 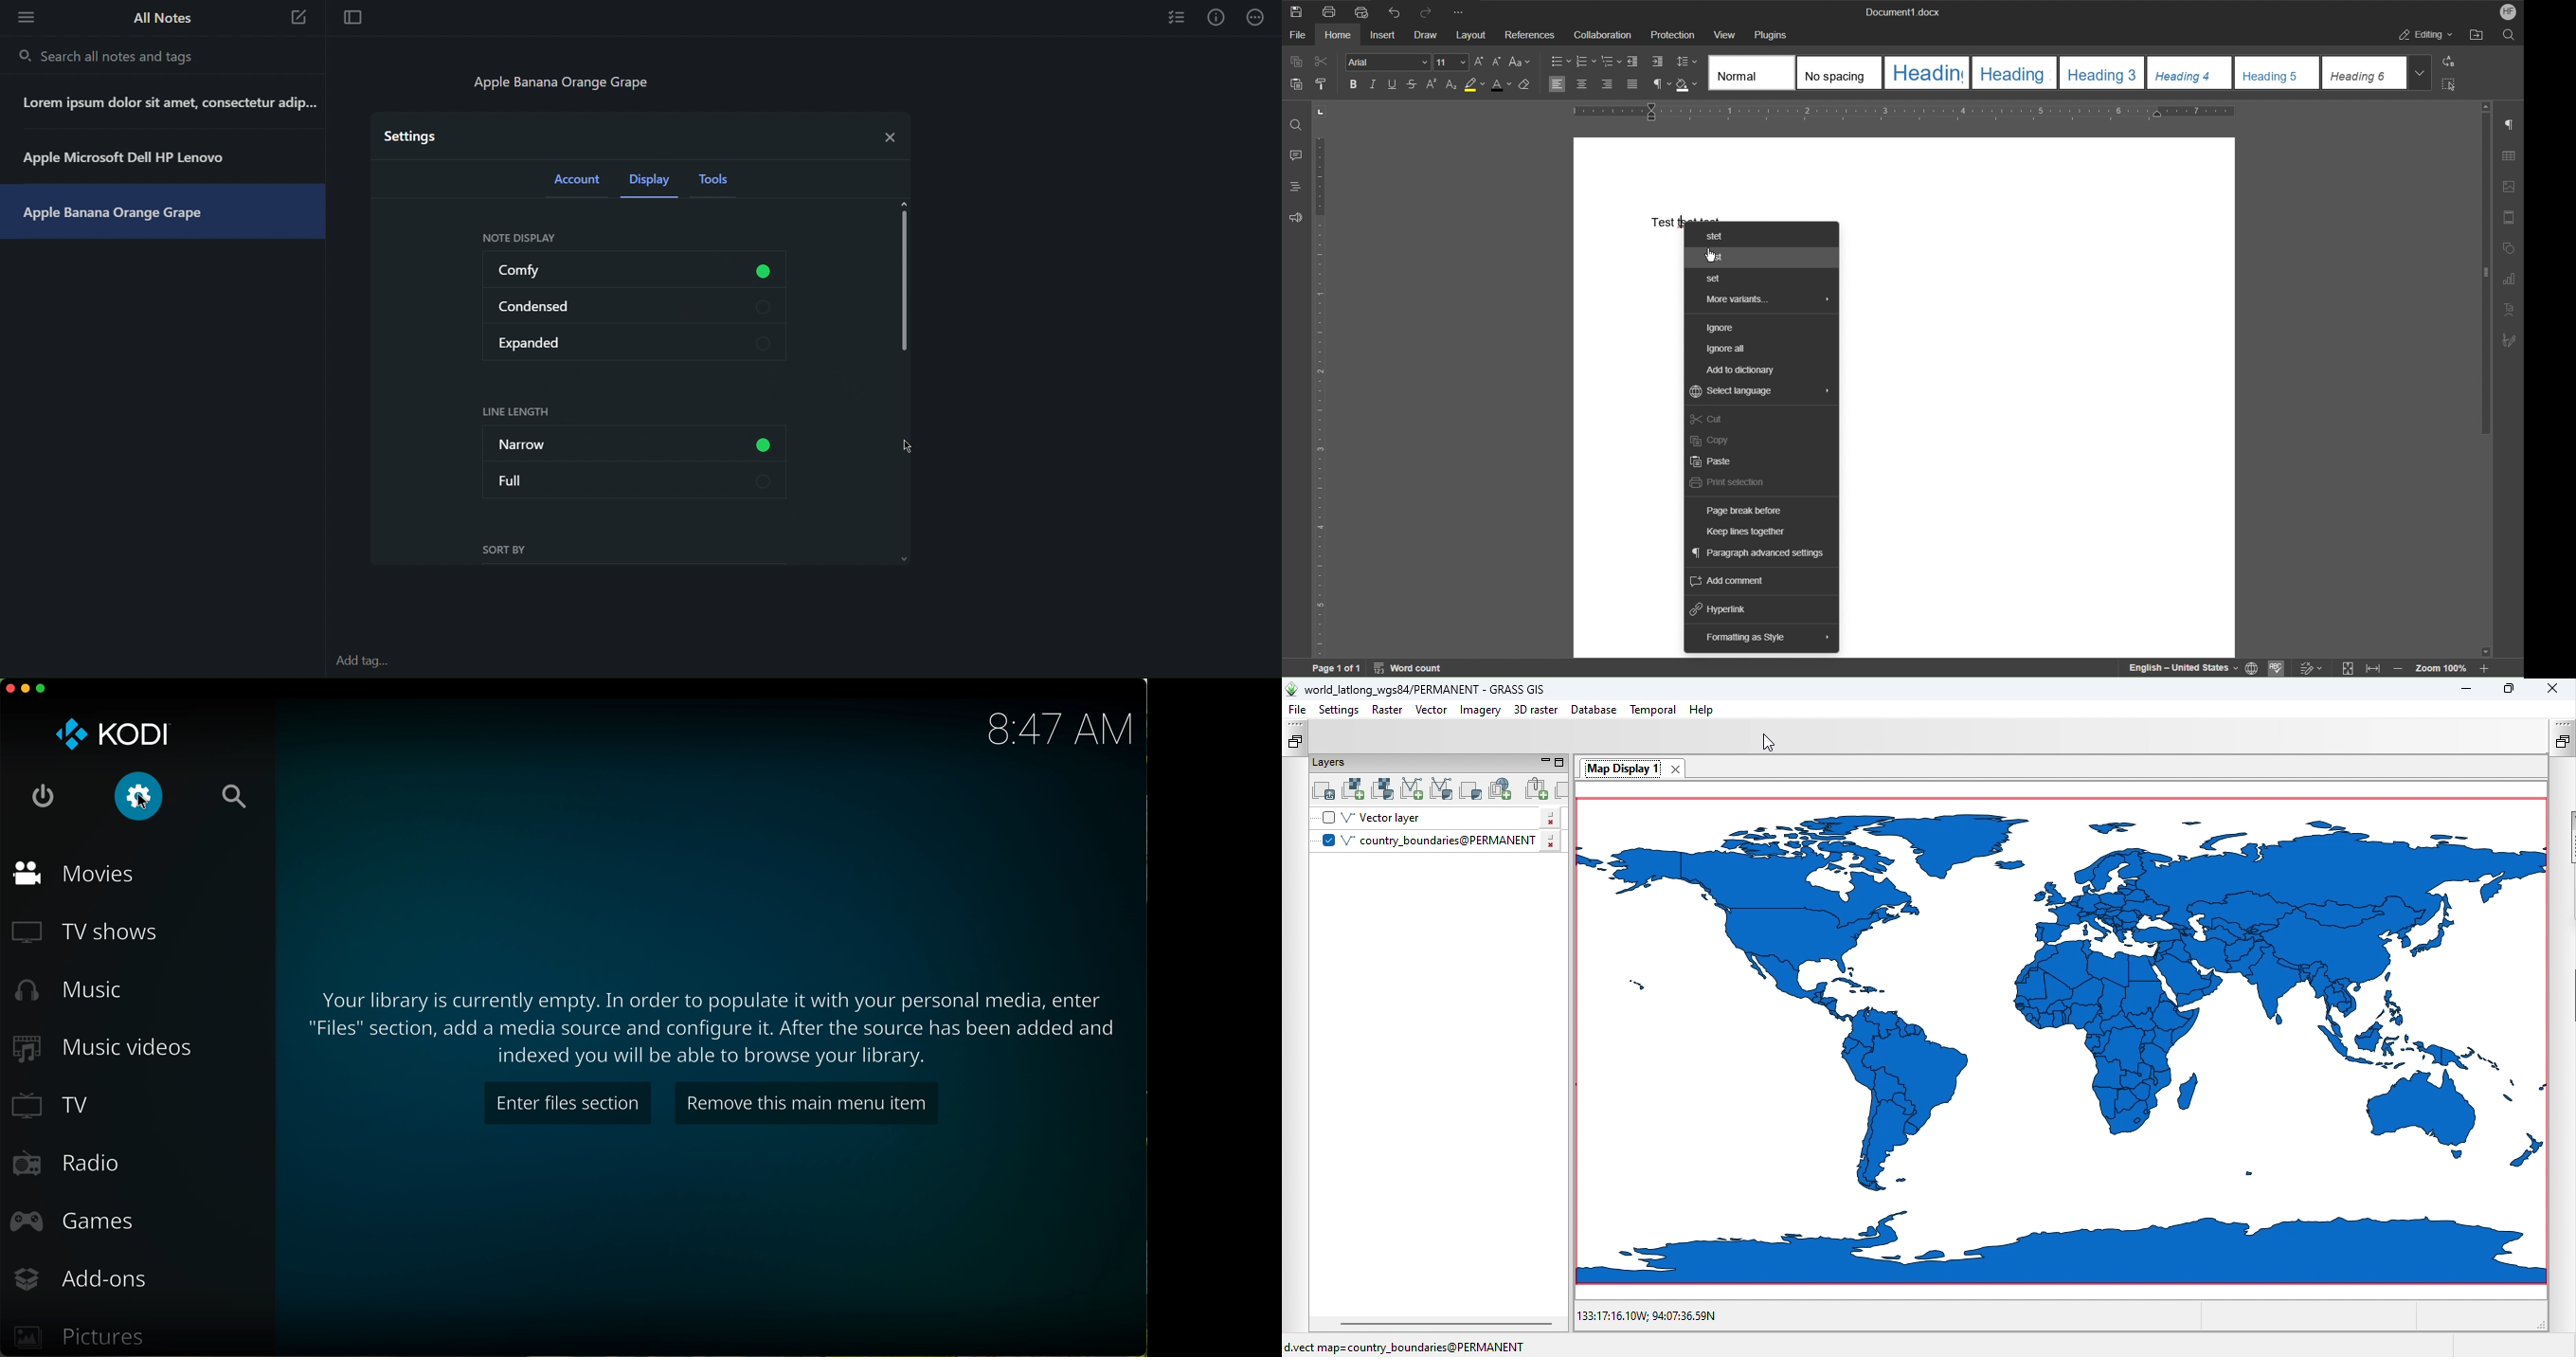 I want to click on Cut, so click(x=1716, y=418).